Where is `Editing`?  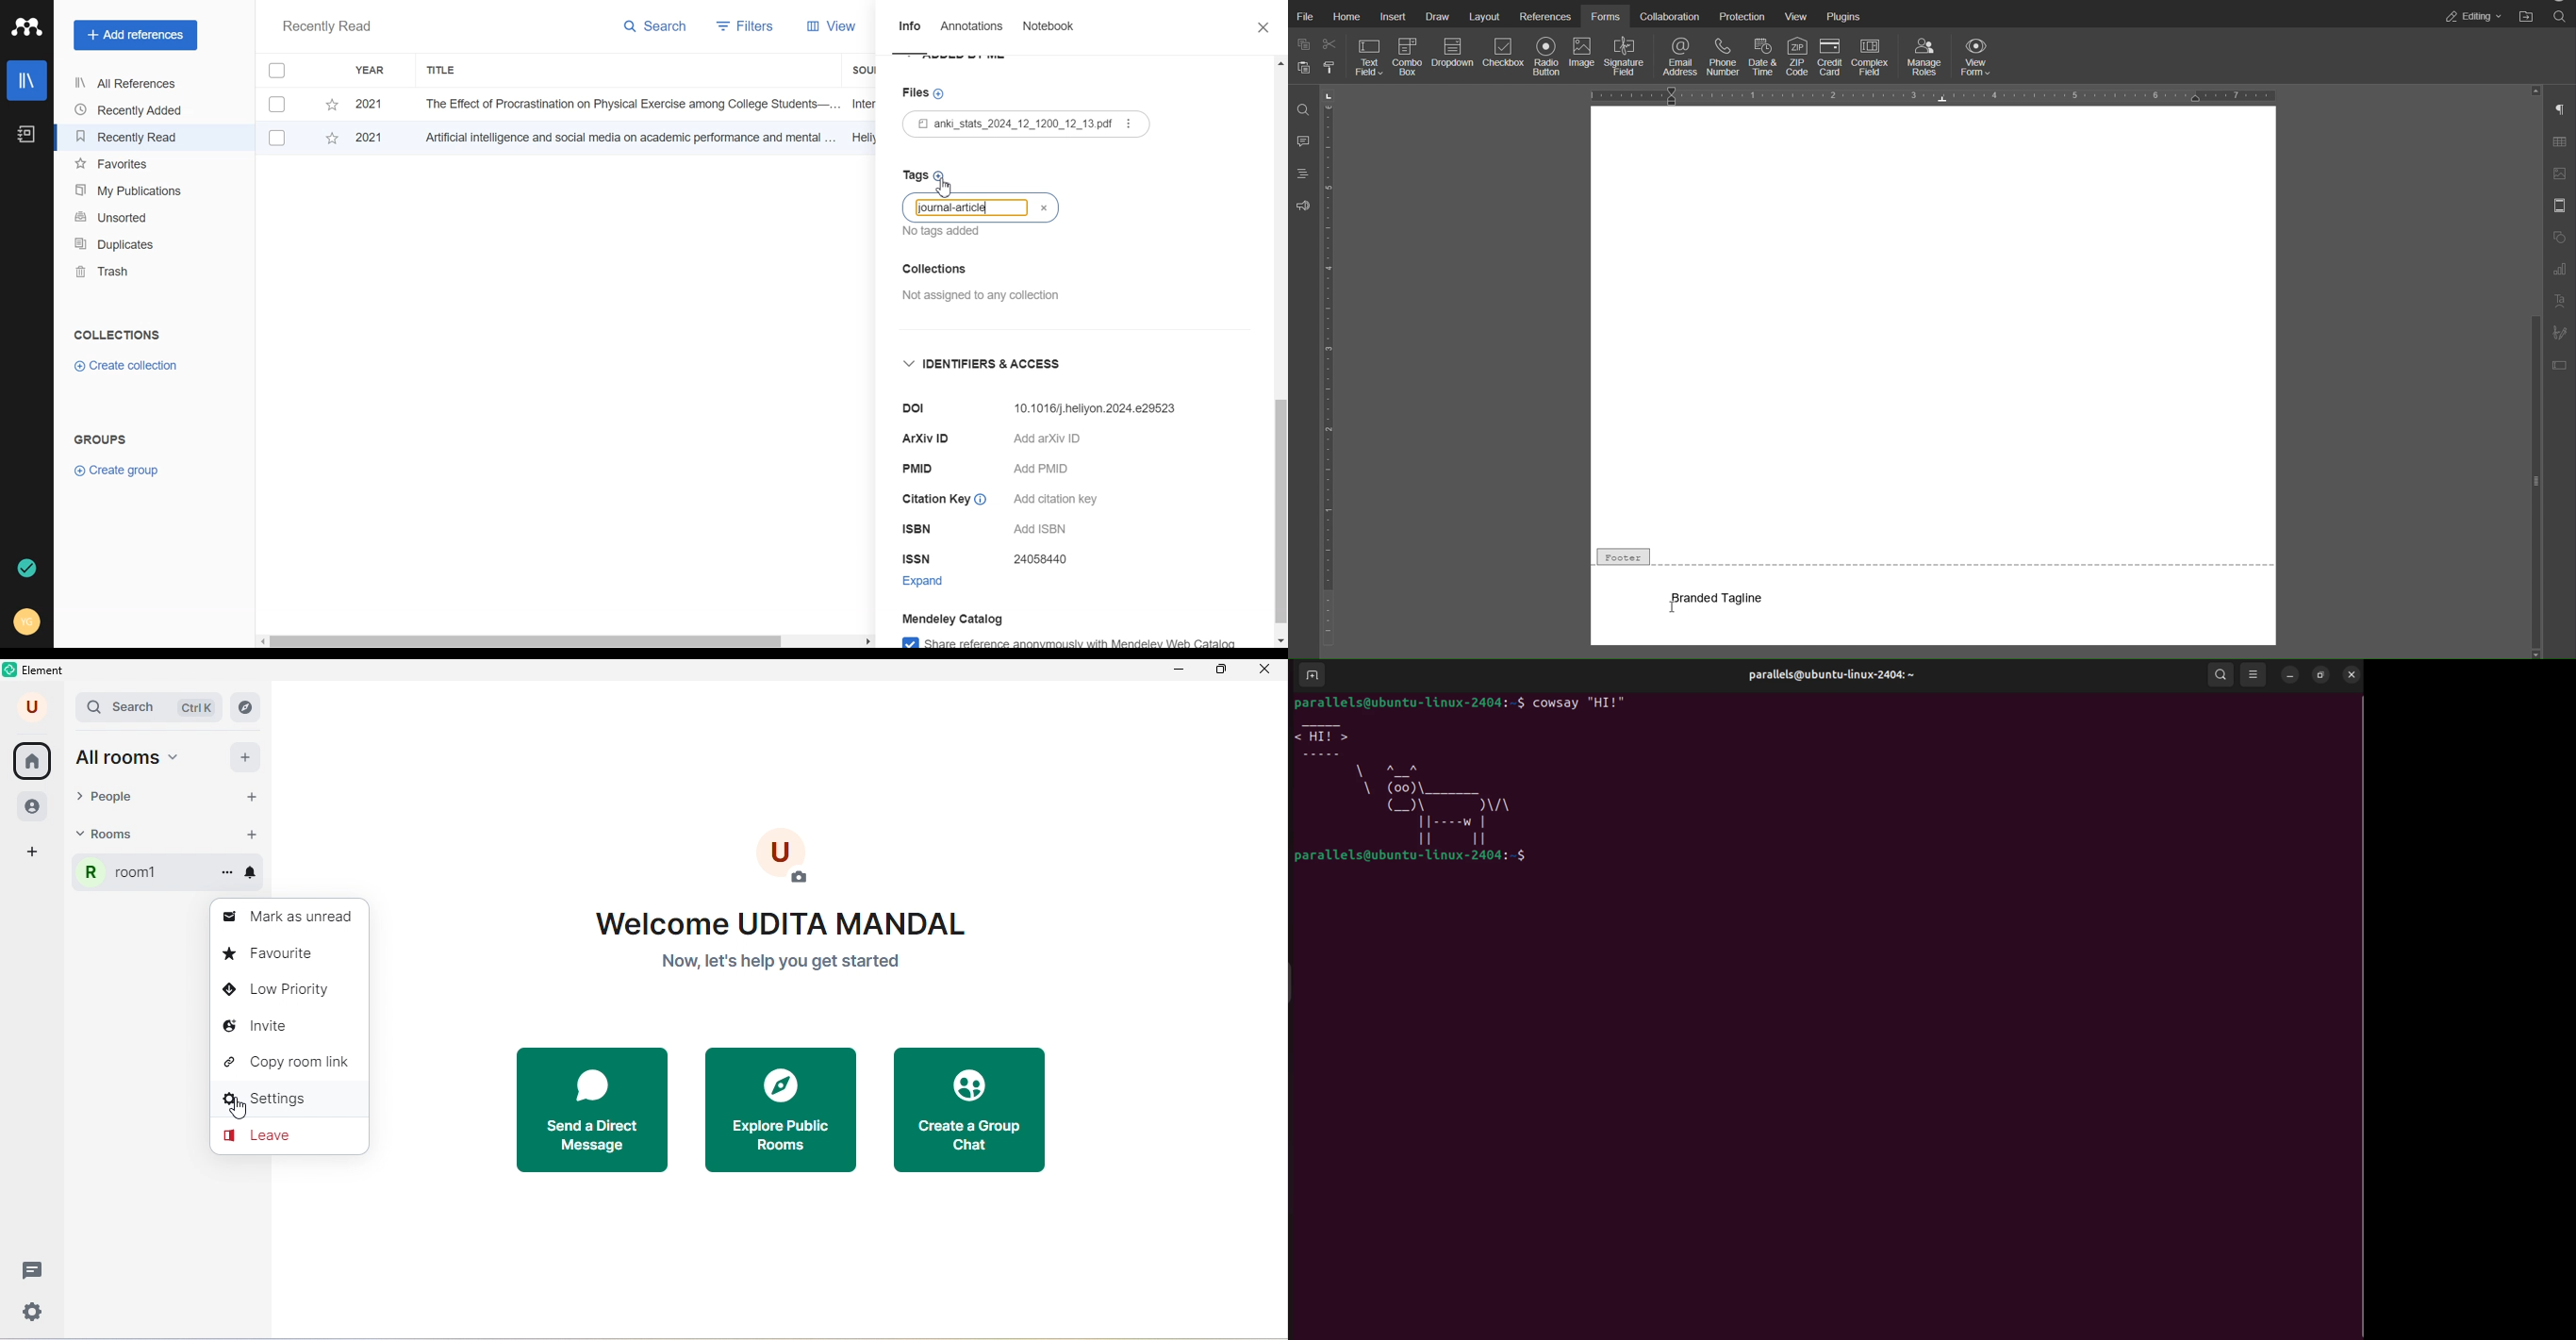
Editing is located at coordinates (2471, 16).